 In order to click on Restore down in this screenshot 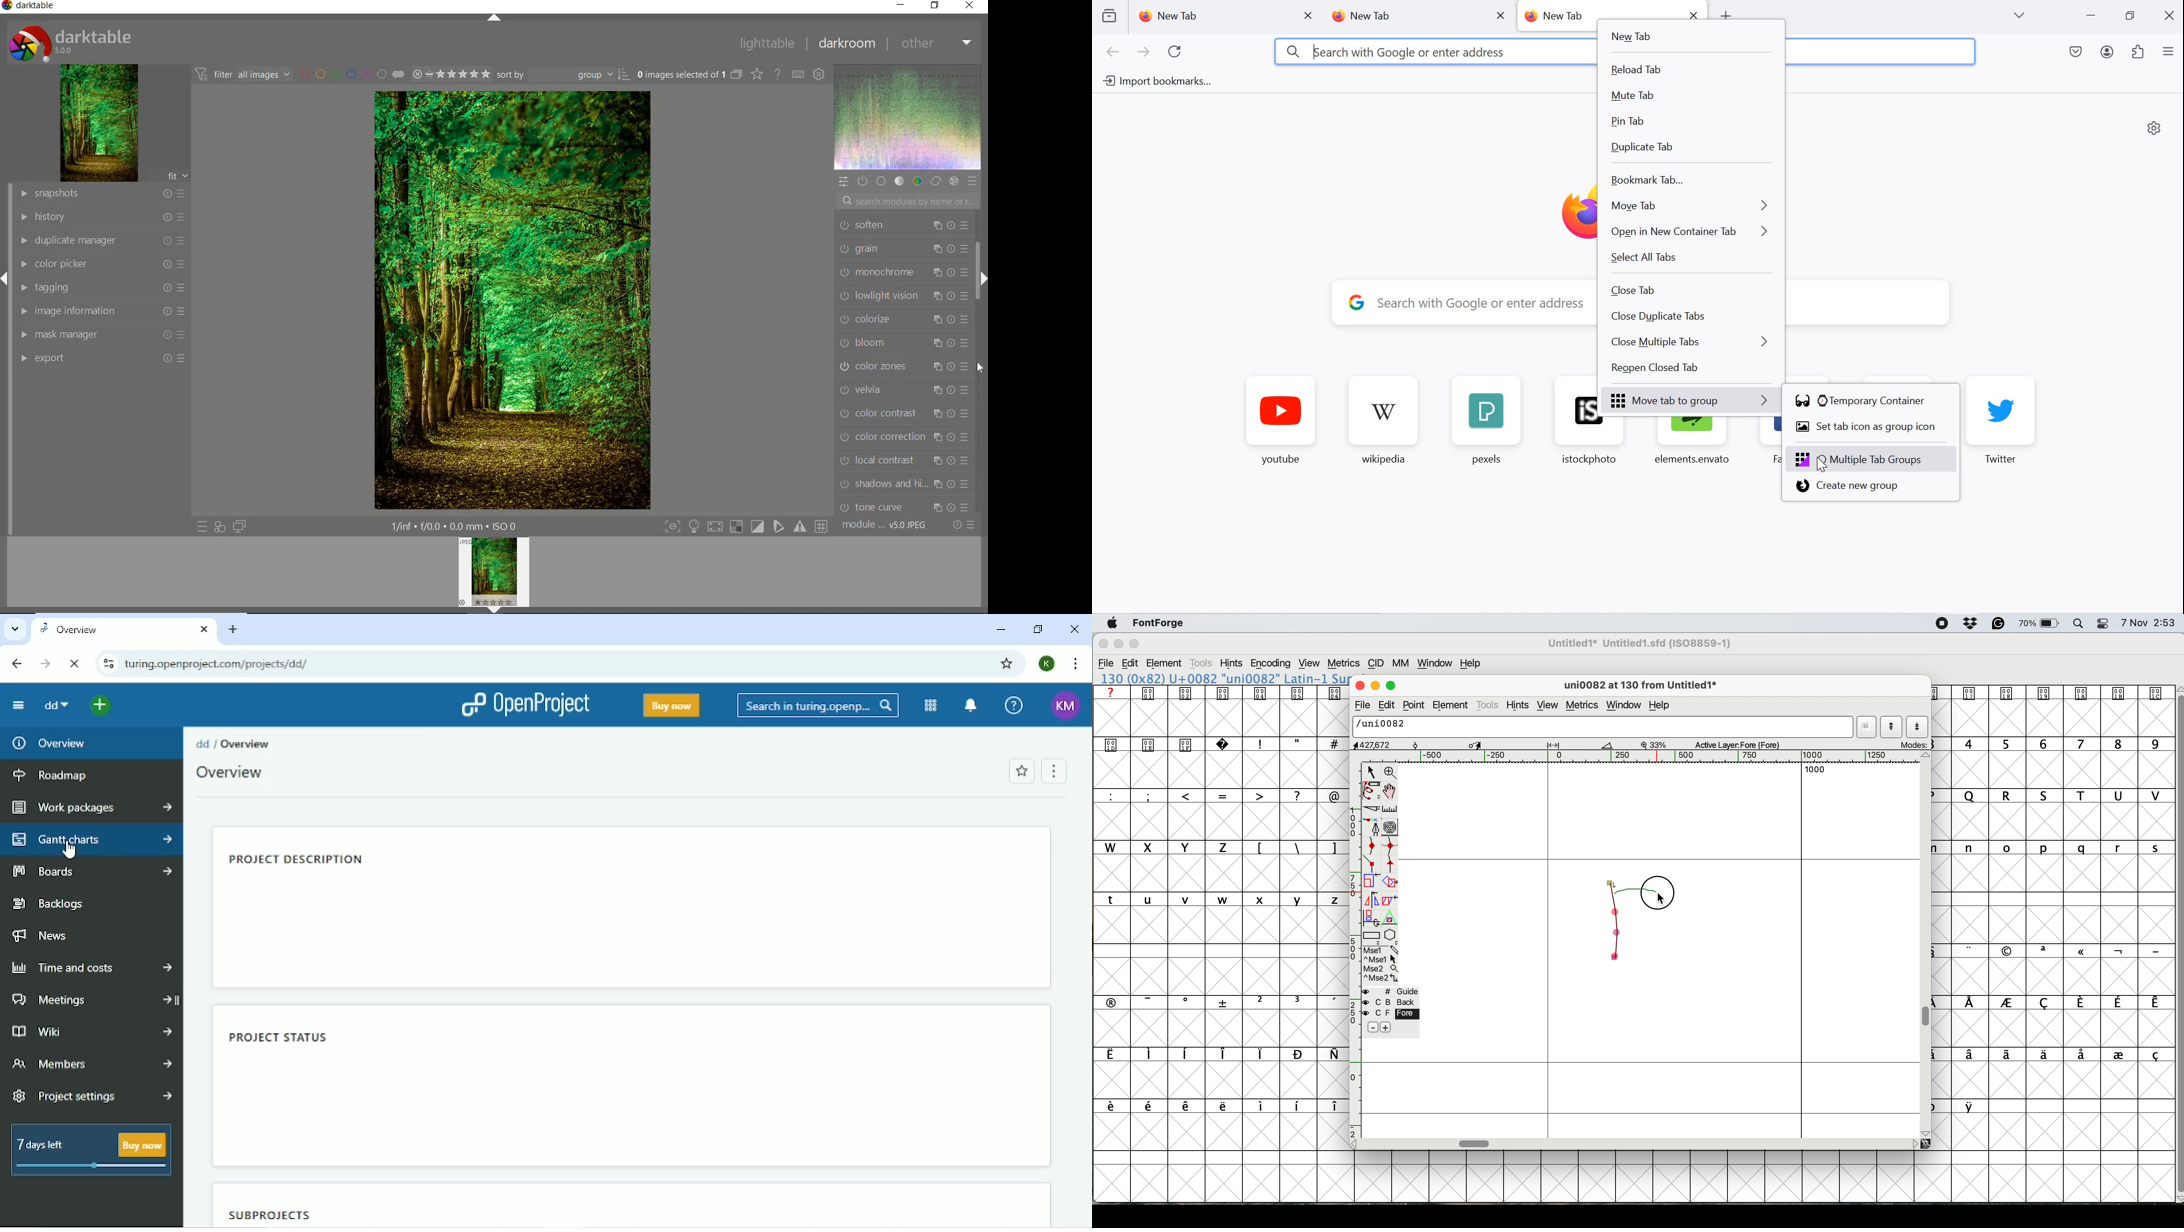, I will do `click(1037, 628)`.